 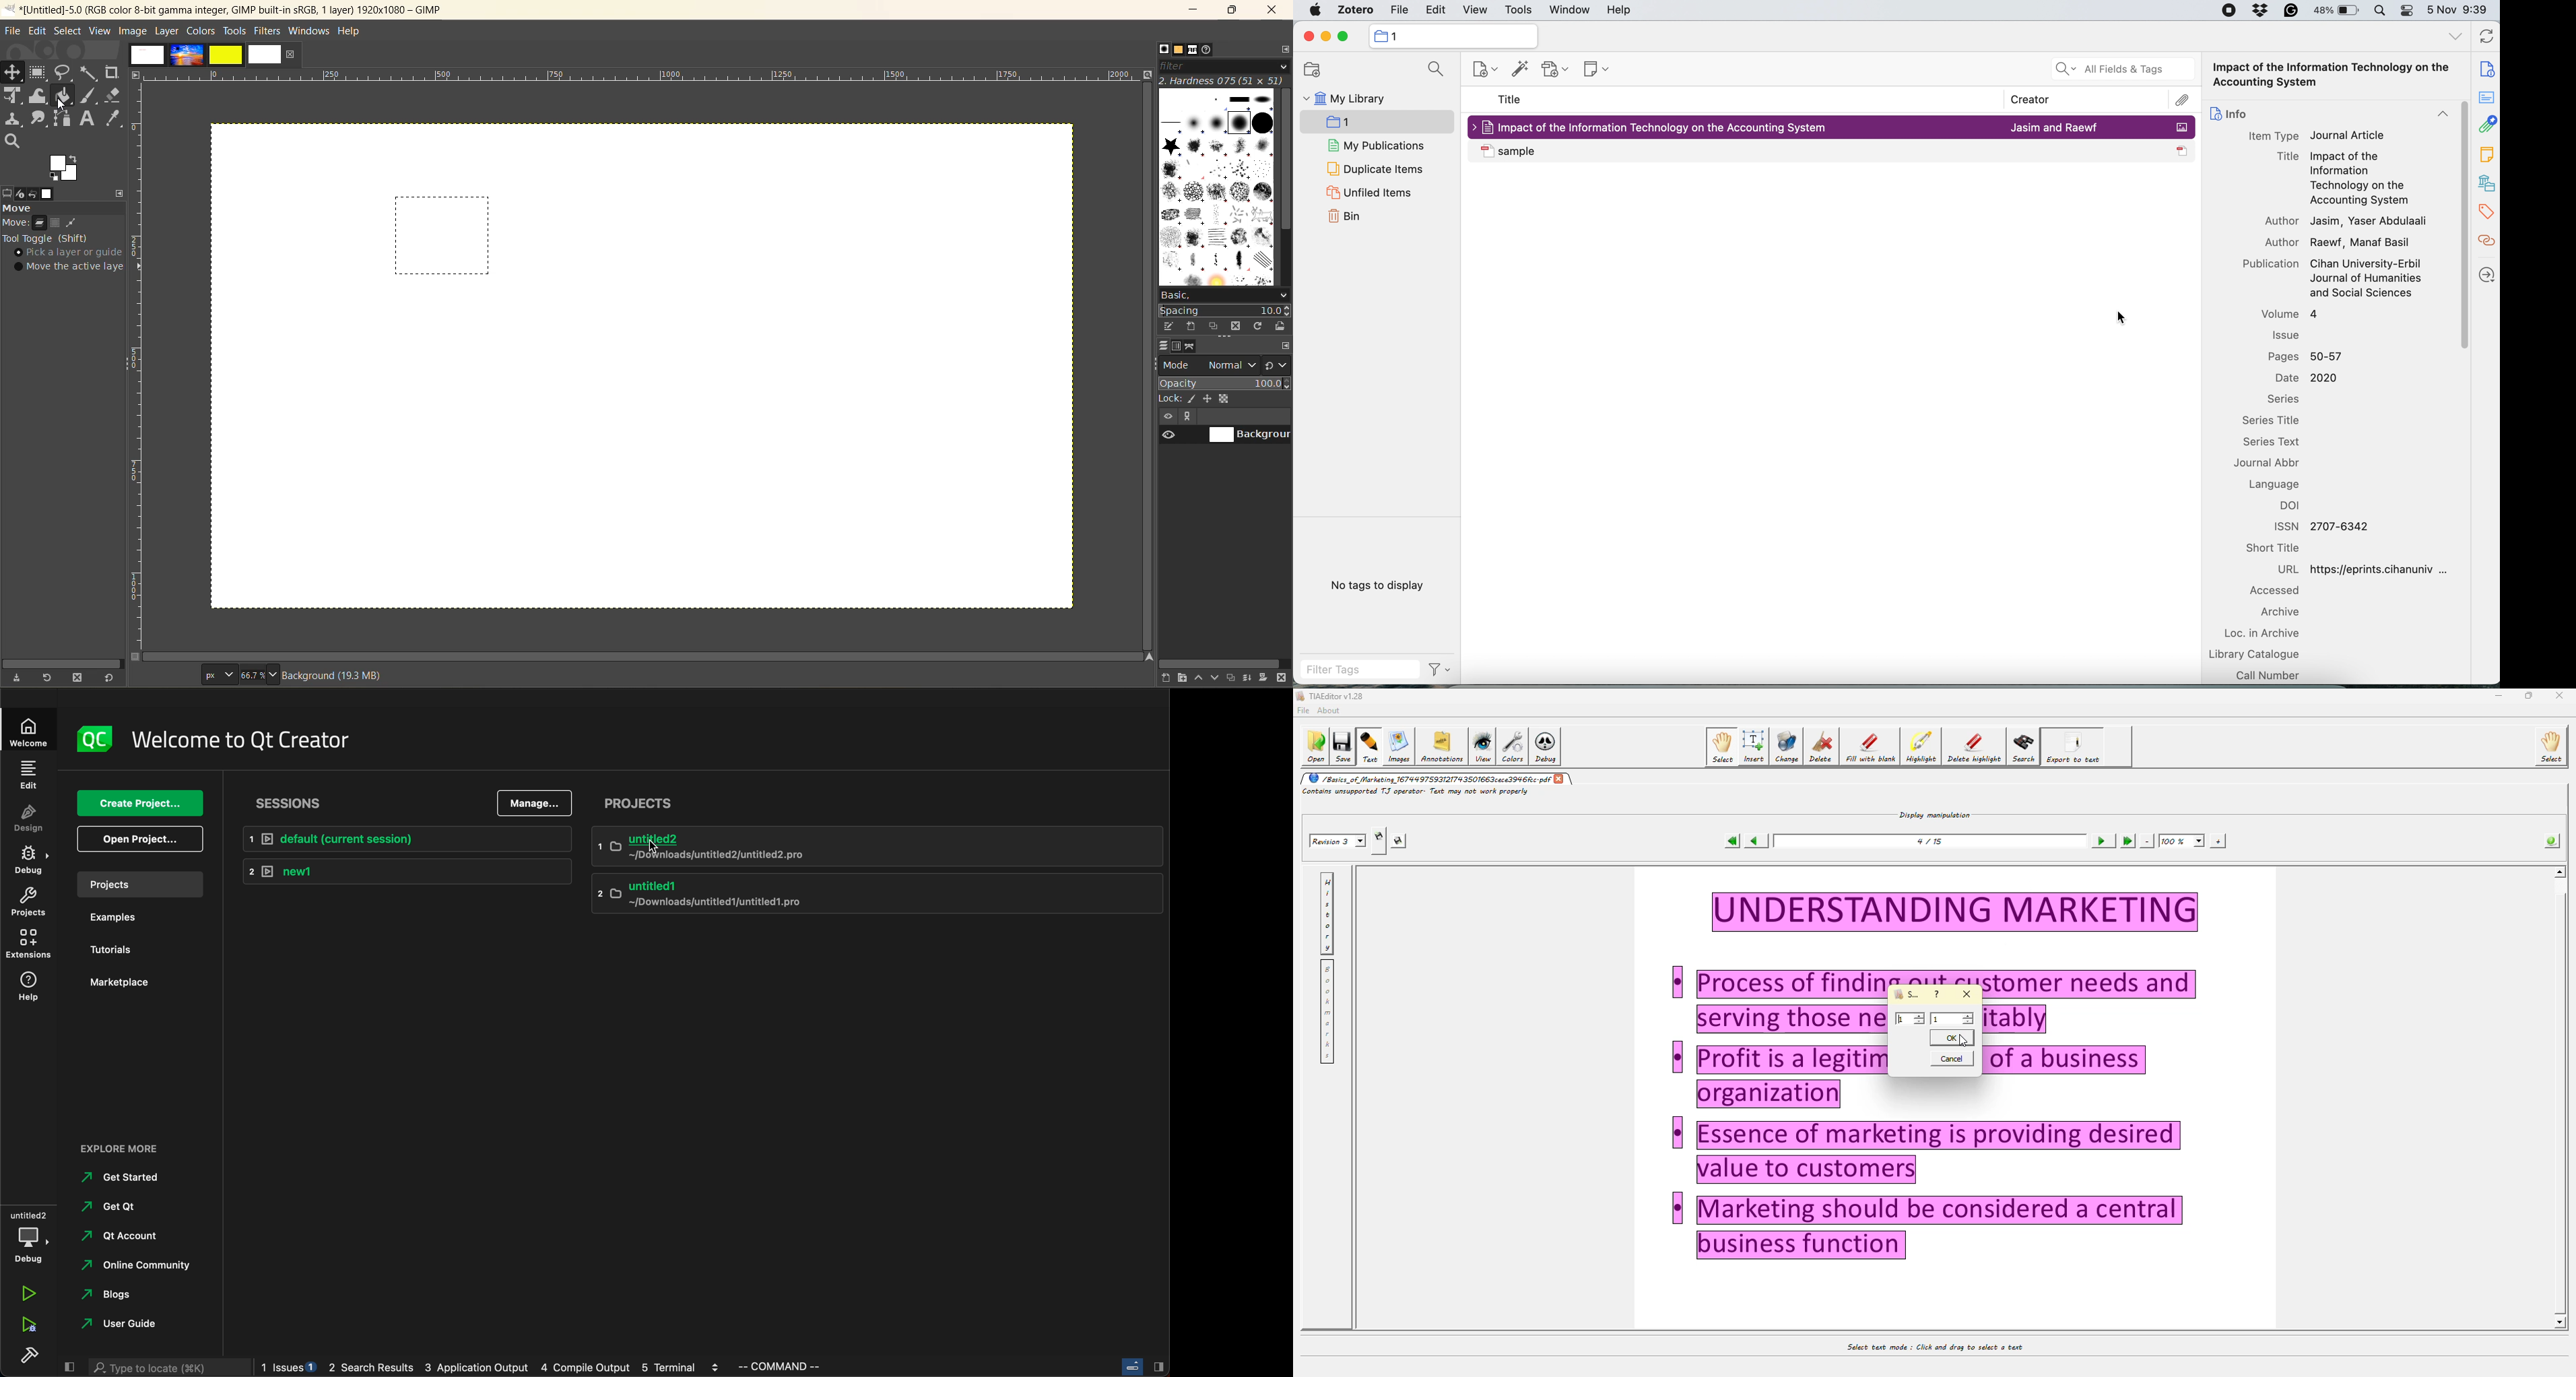 What do you see at coordinates (140, 804) in the screenshot?
I see `create` at bounding box center [140, 804].